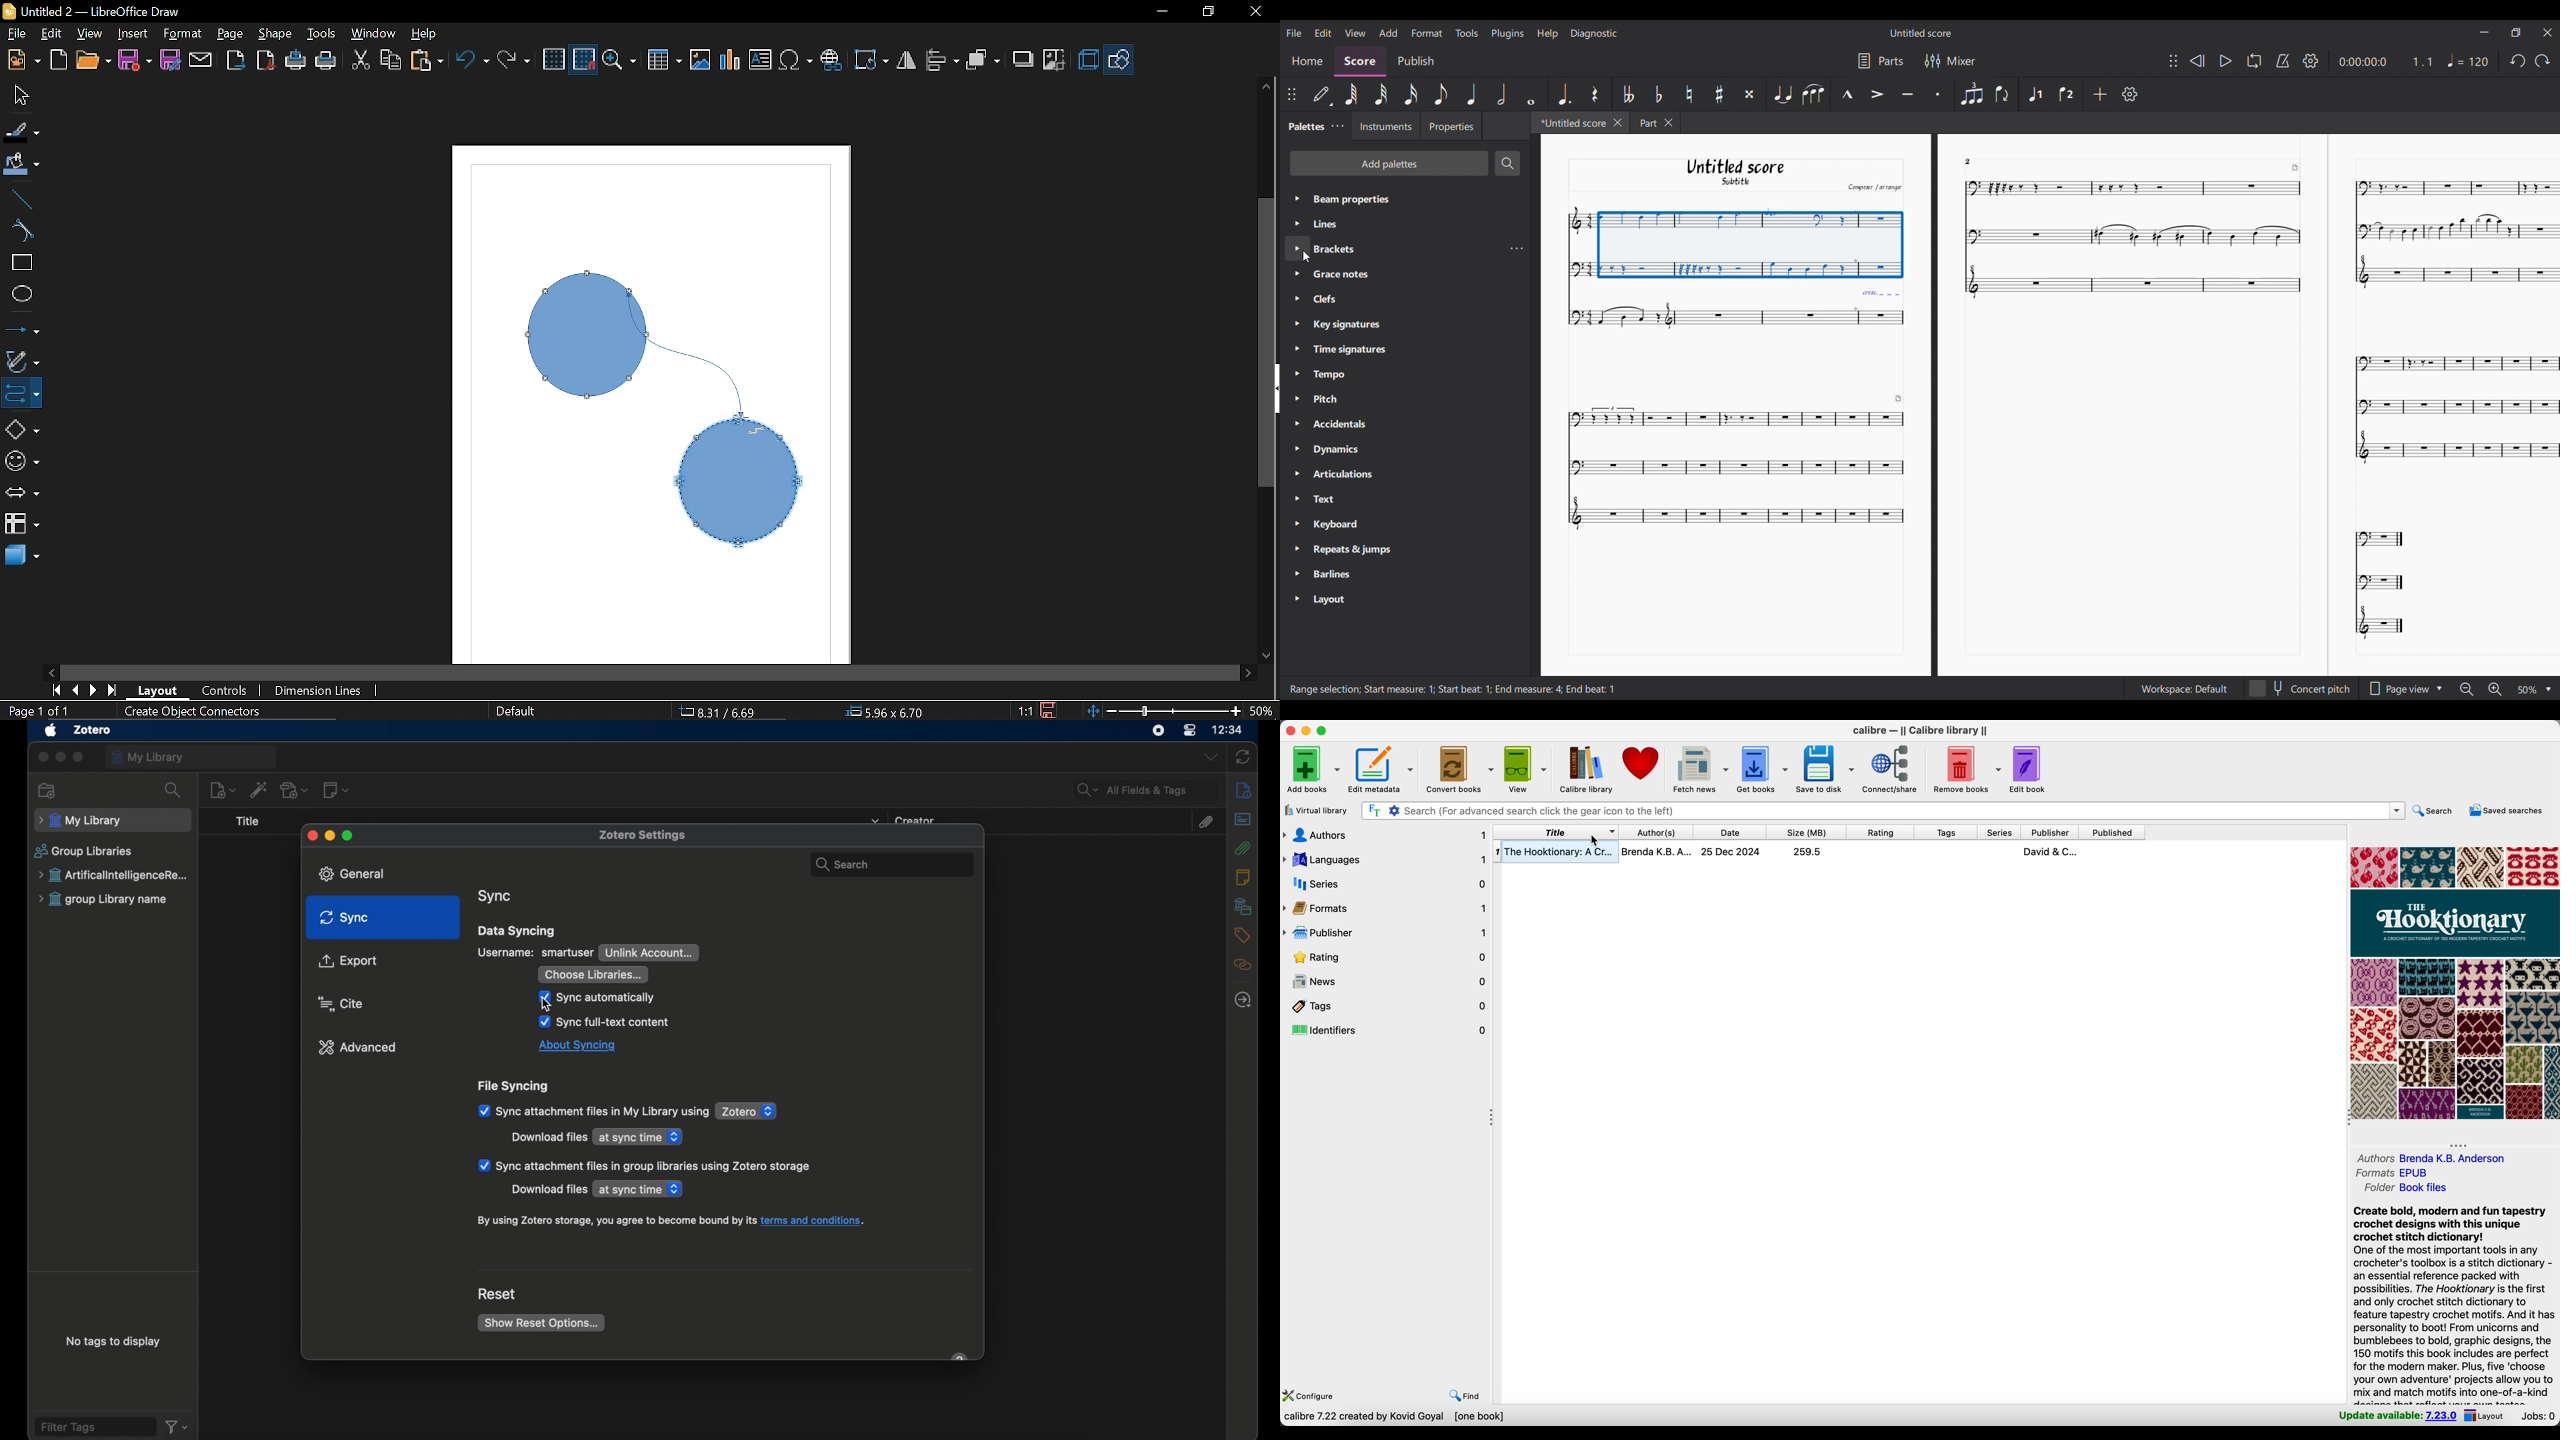 Image resolution: width=2576 pixels, height=1456 pixels. What do you see at coordinates (1242, 848) in the screenshot?
I see `attachments` at bounding box center [1242, 848].